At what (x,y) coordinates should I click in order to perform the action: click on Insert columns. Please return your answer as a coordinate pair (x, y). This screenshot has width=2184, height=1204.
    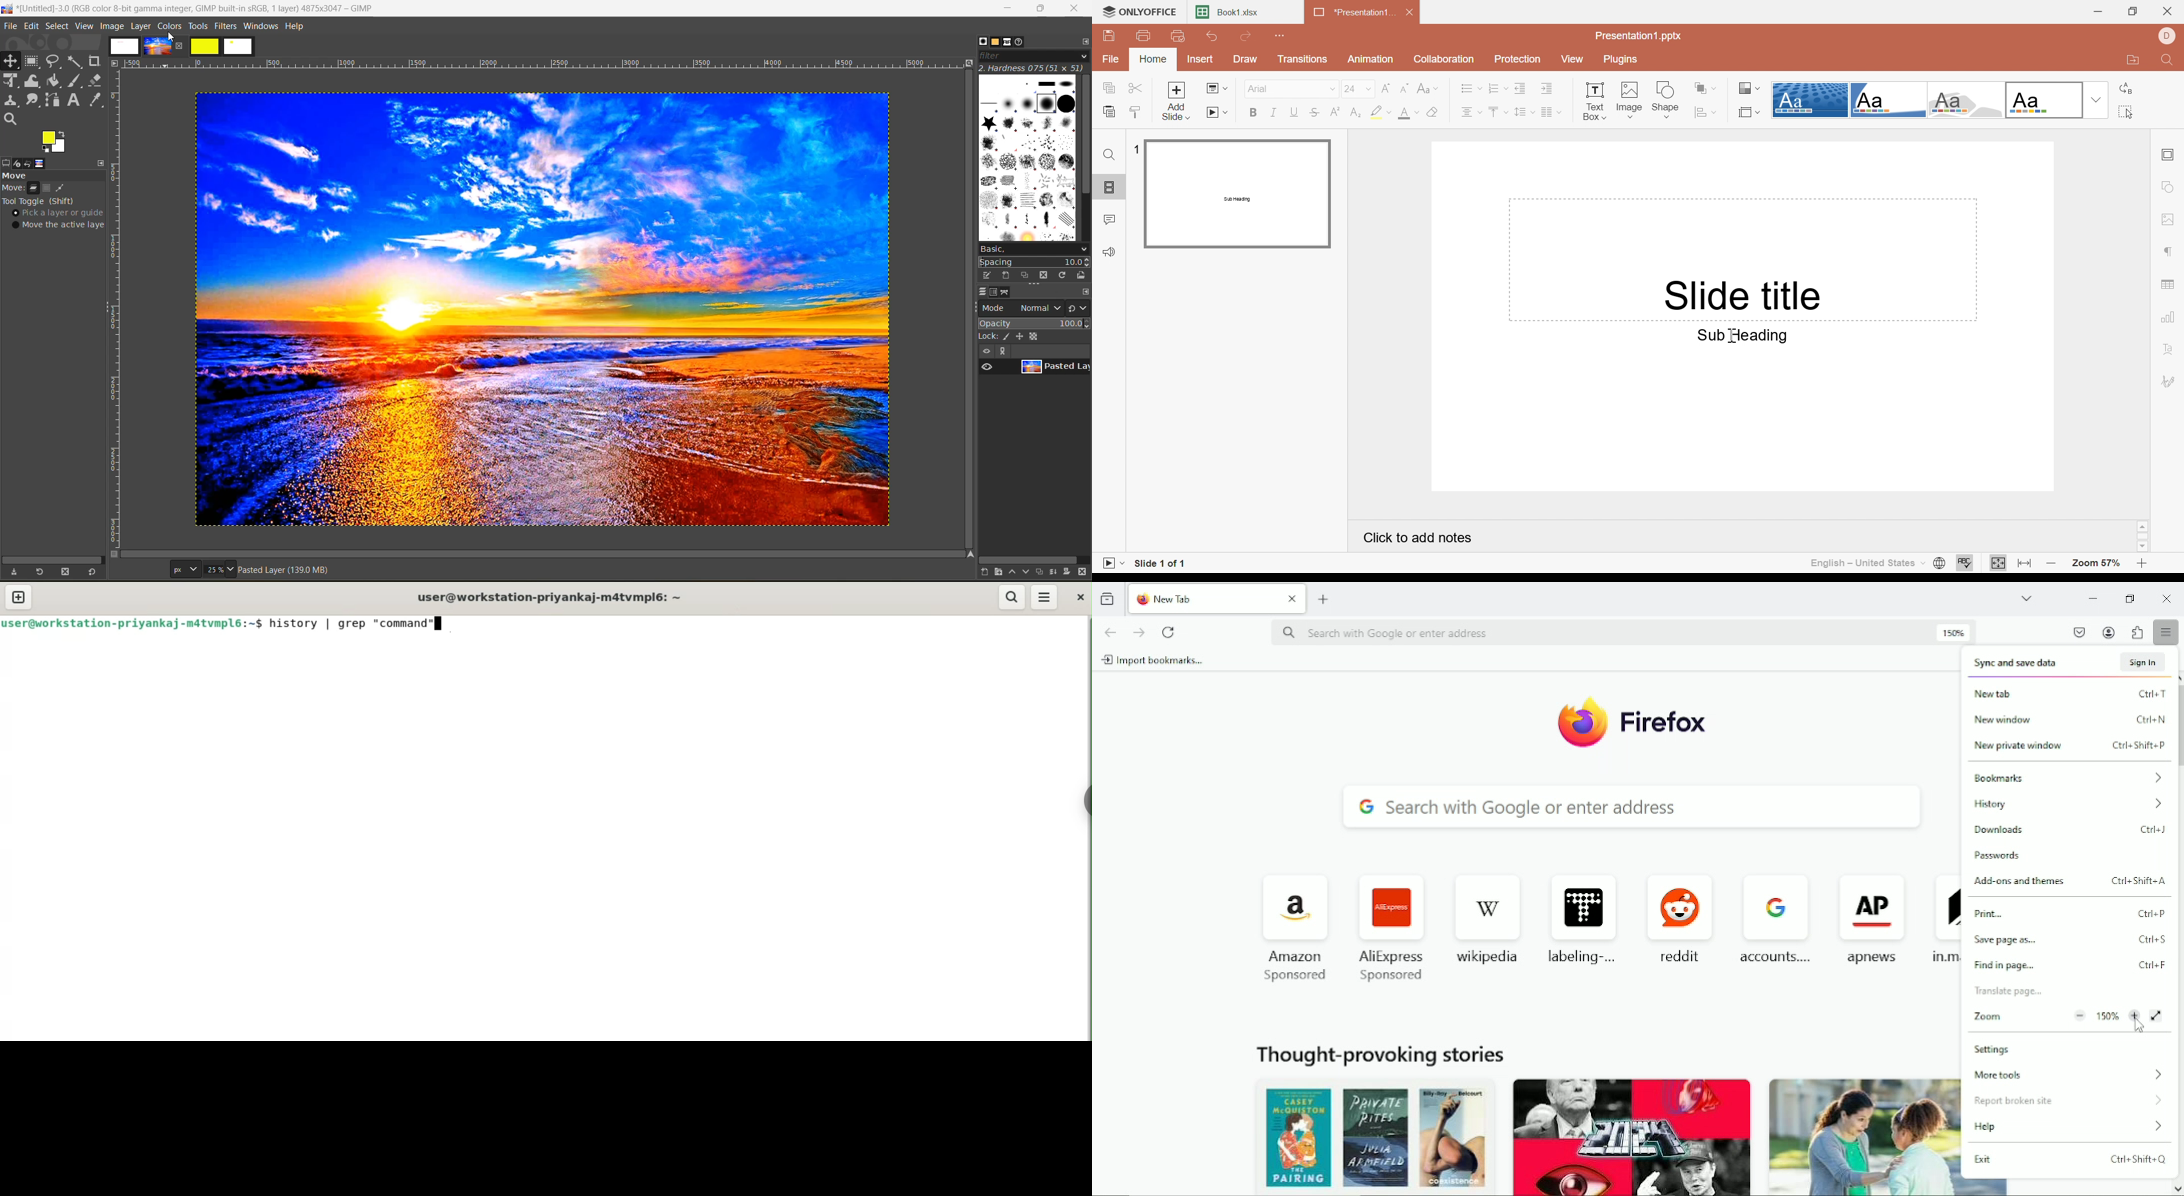
    Looking at the image, I should click on (1553, 112).